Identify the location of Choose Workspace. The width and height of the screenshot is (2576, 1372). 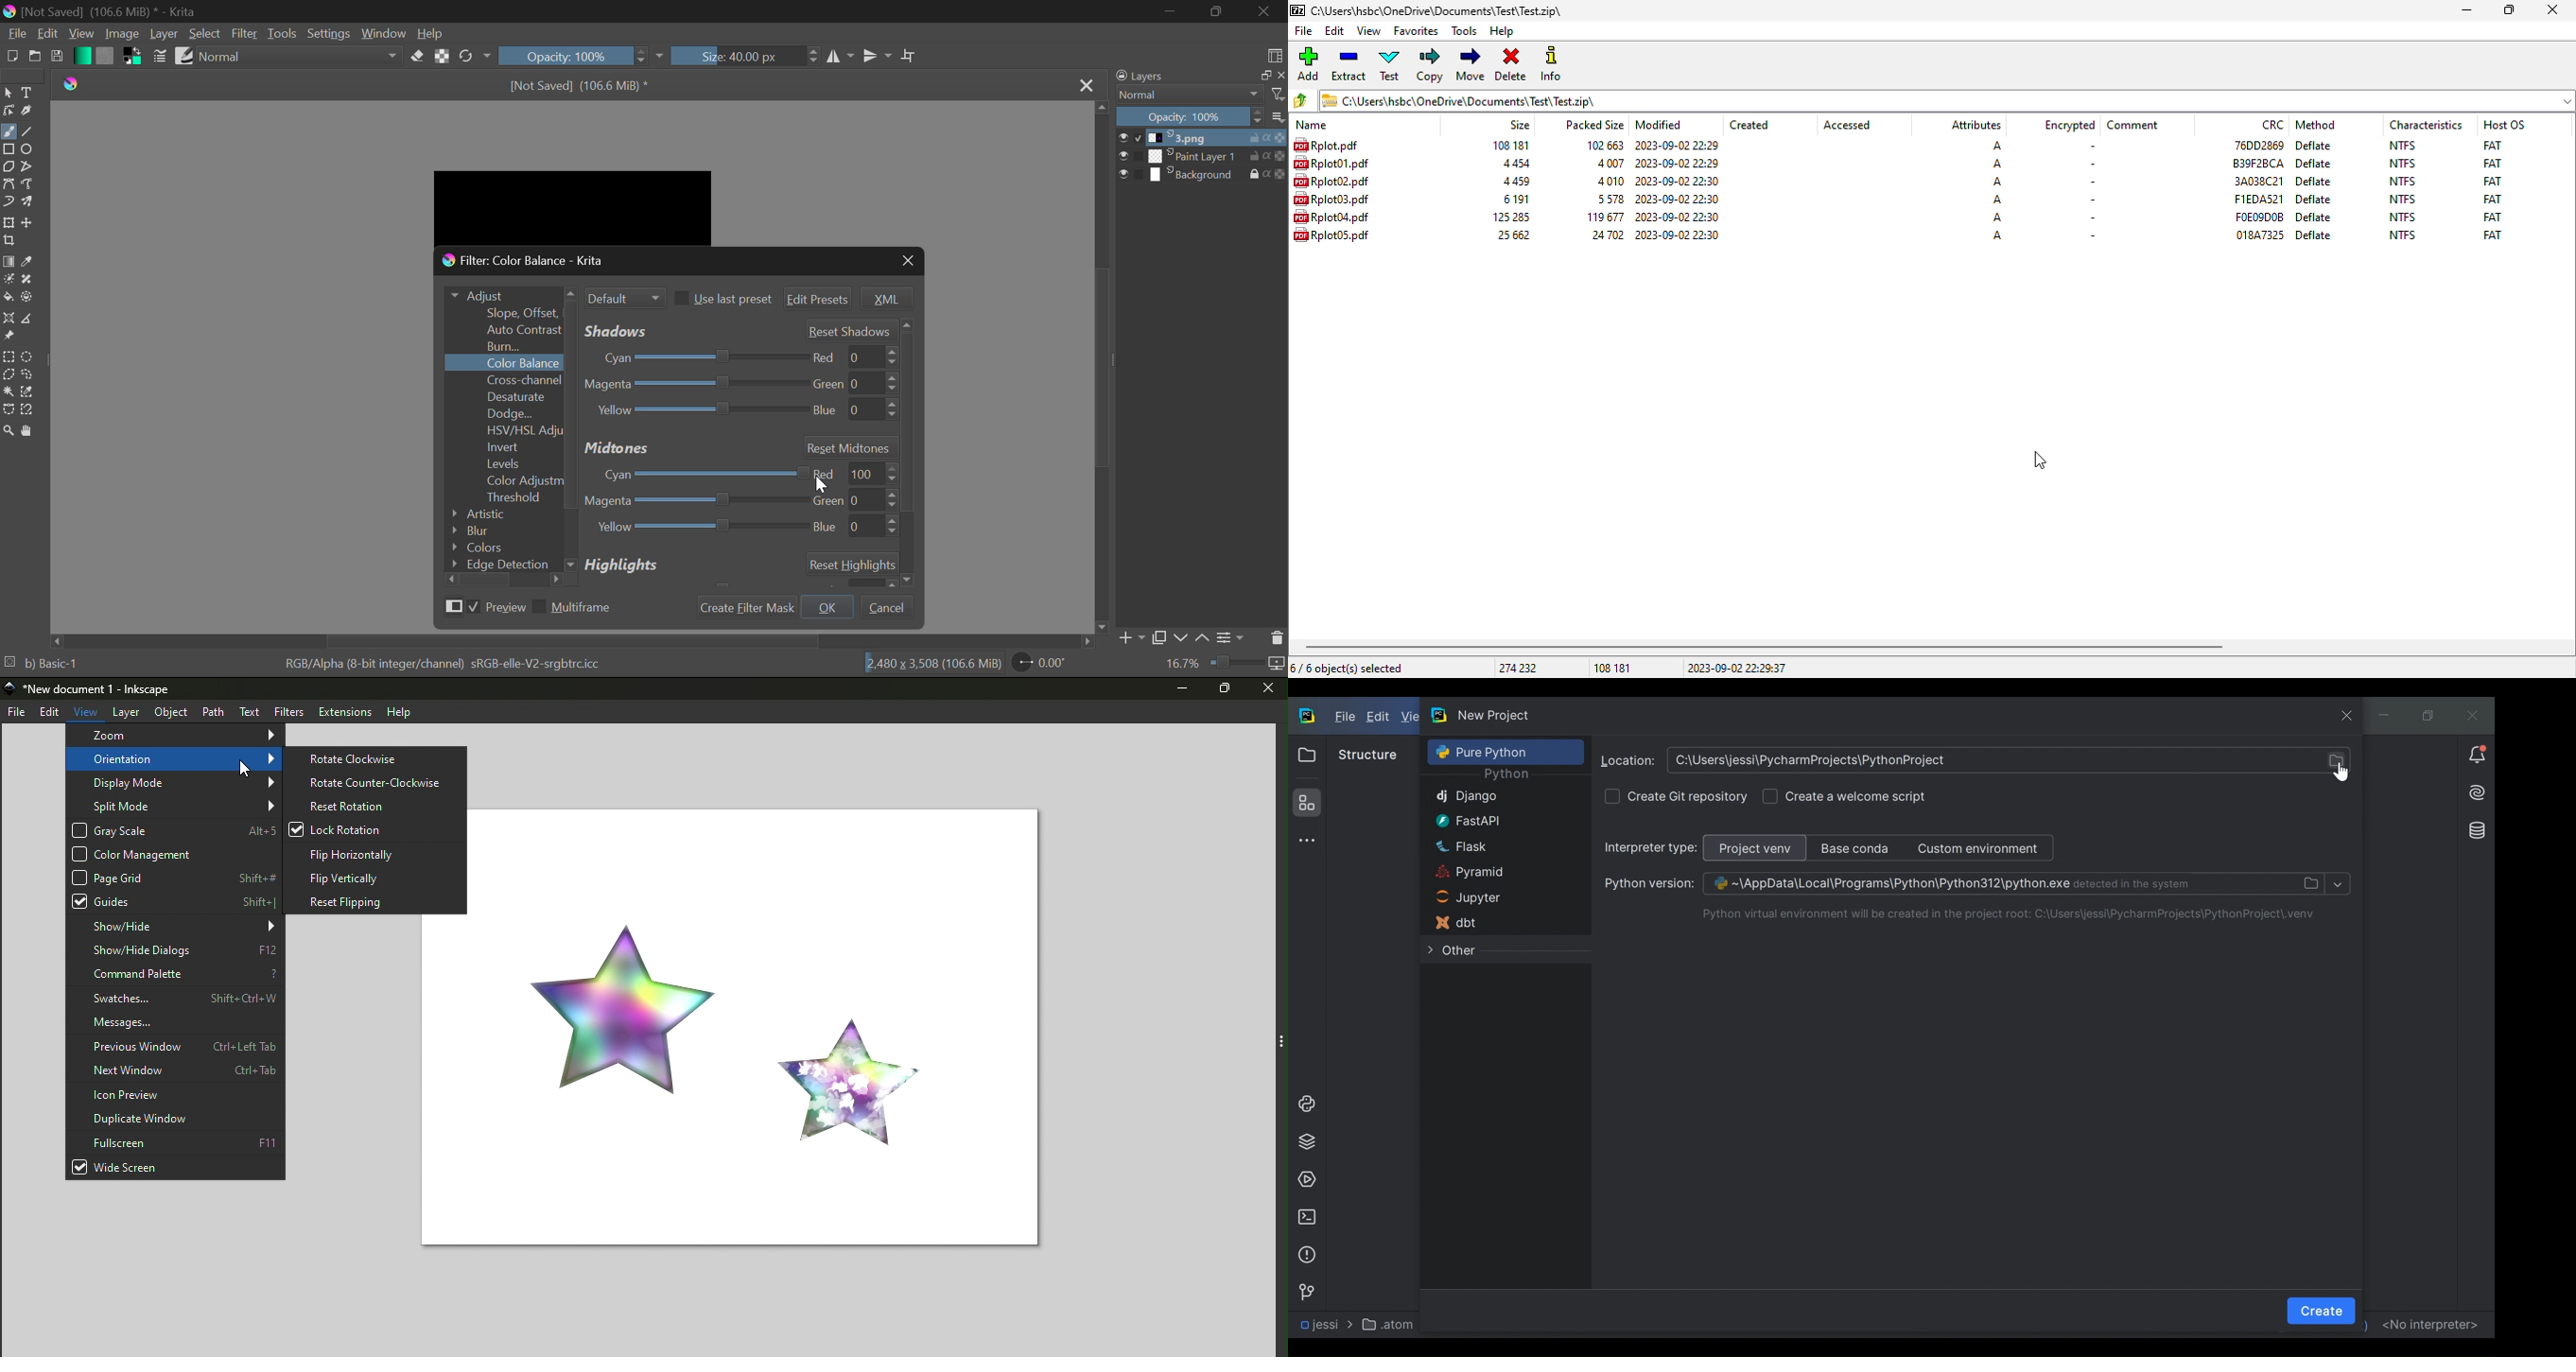
(1276, 54).